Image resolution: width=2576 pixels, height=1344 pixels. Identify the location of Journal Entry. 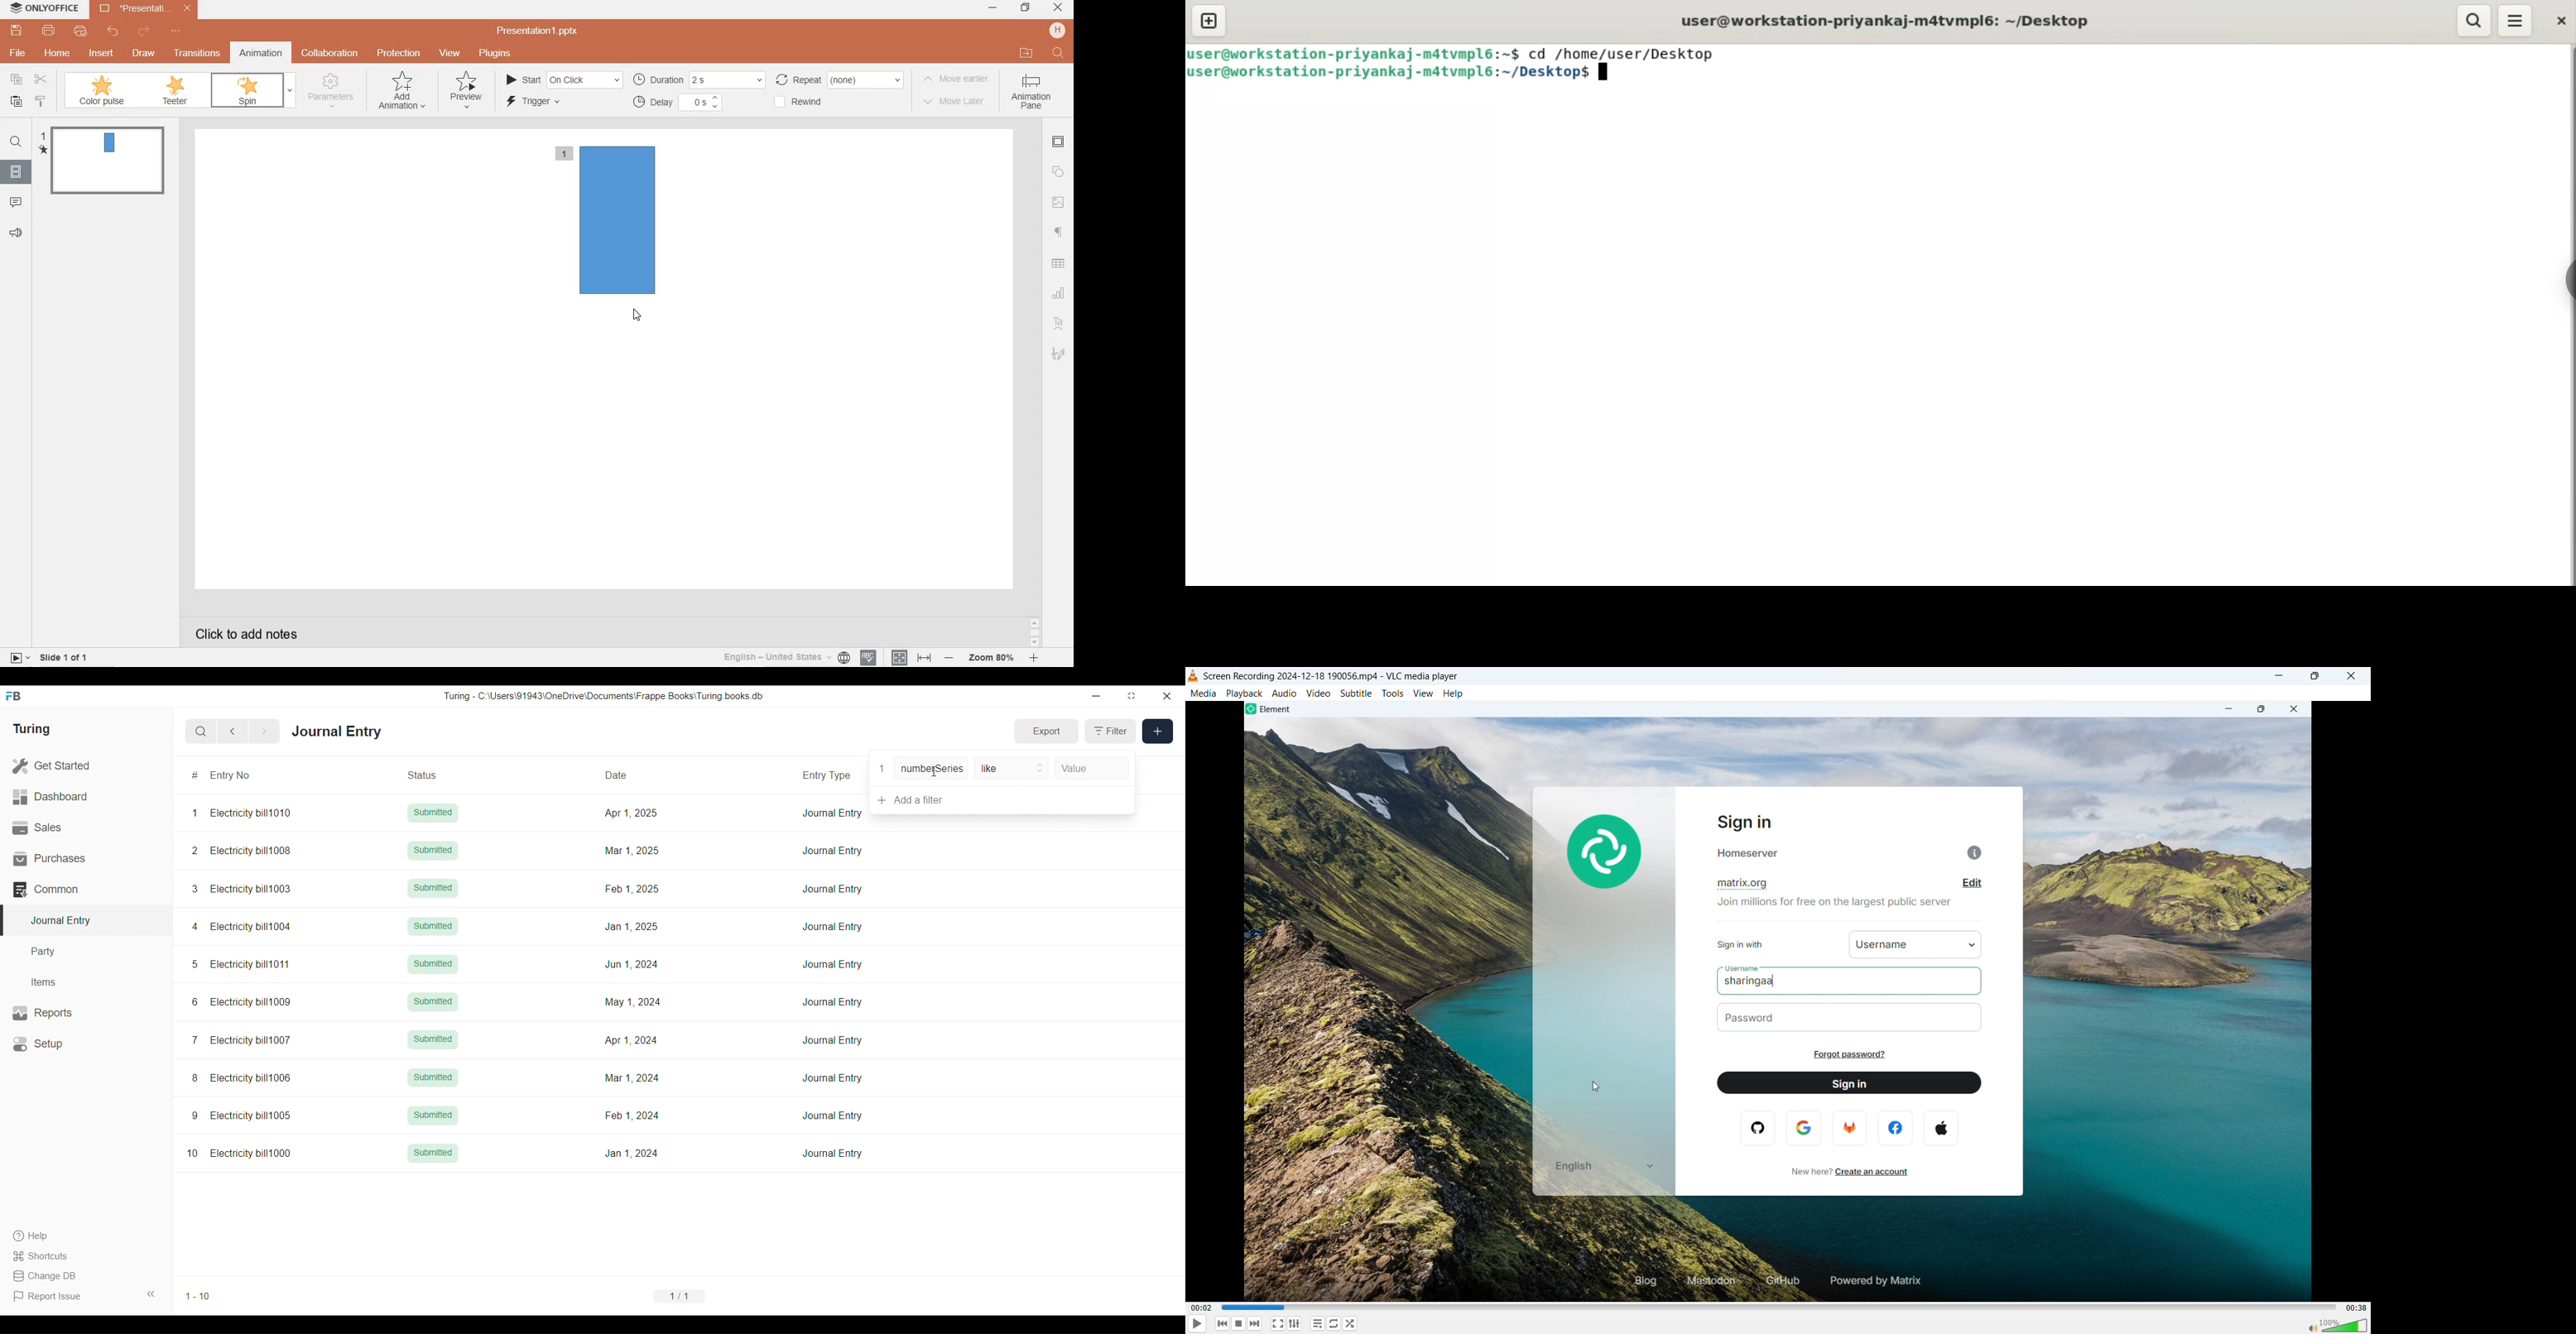
(833, 964).